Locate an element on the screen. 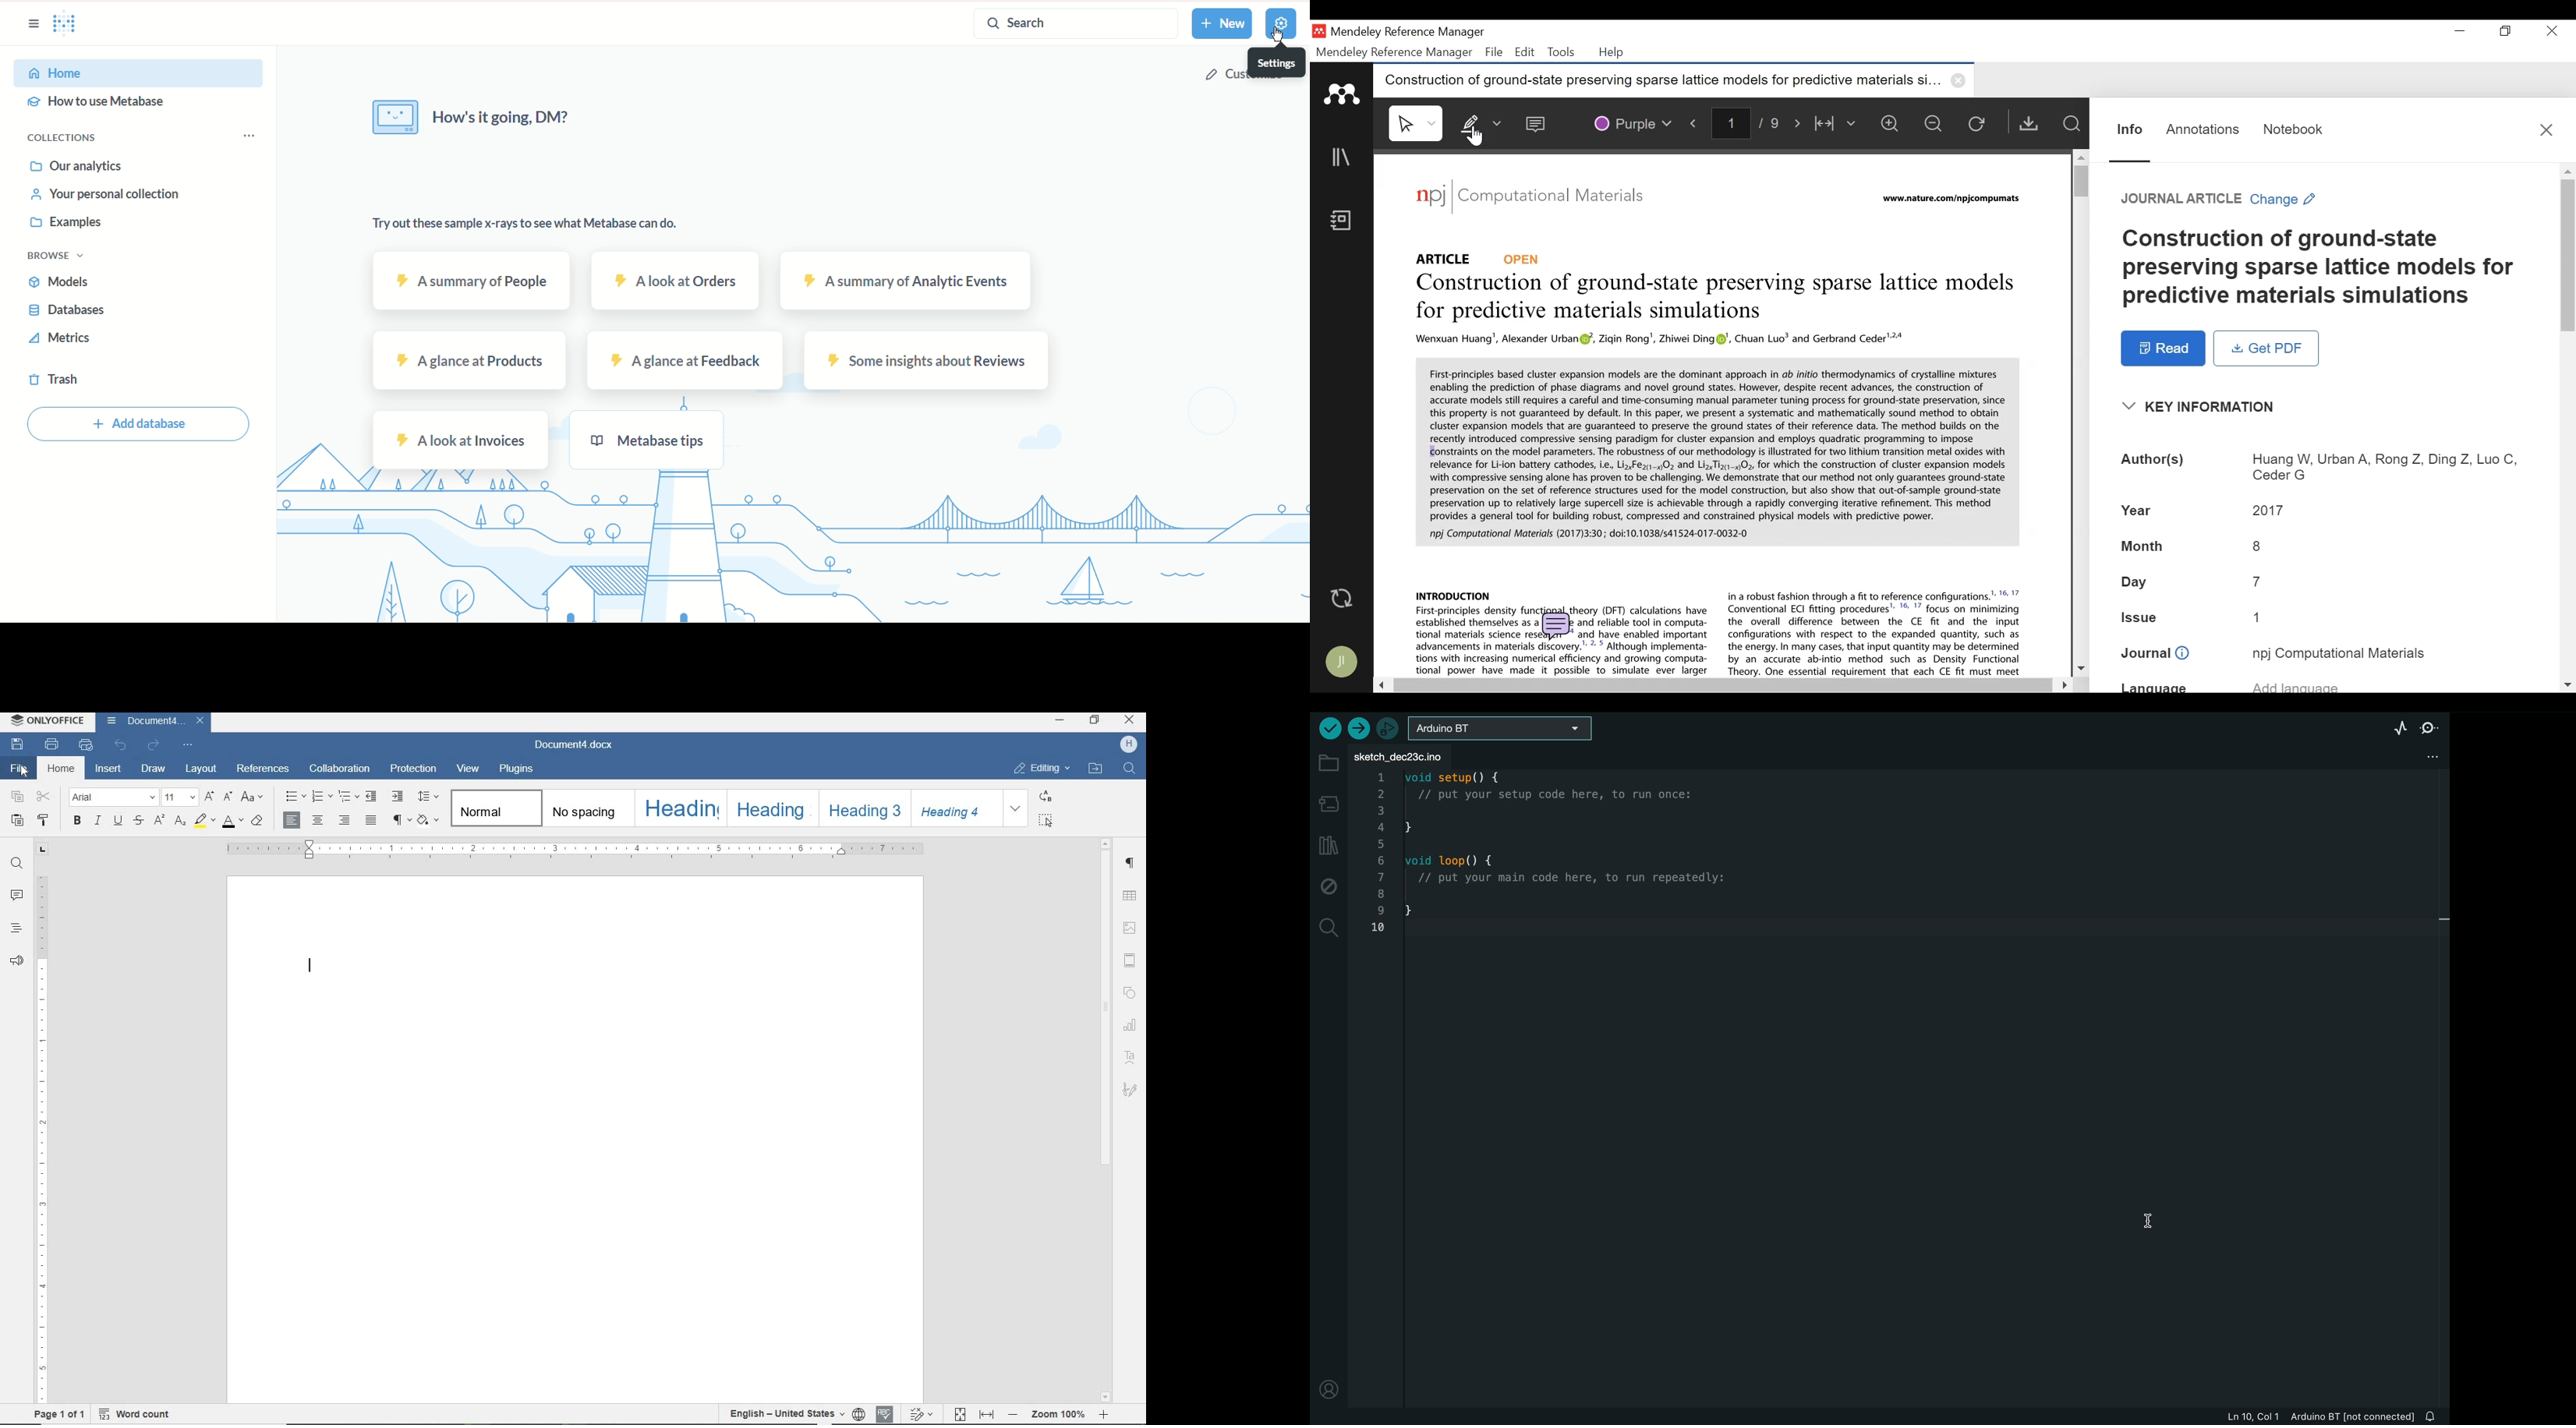 The image size is (2576, 1428). copy is located at coordinates (16, 797).